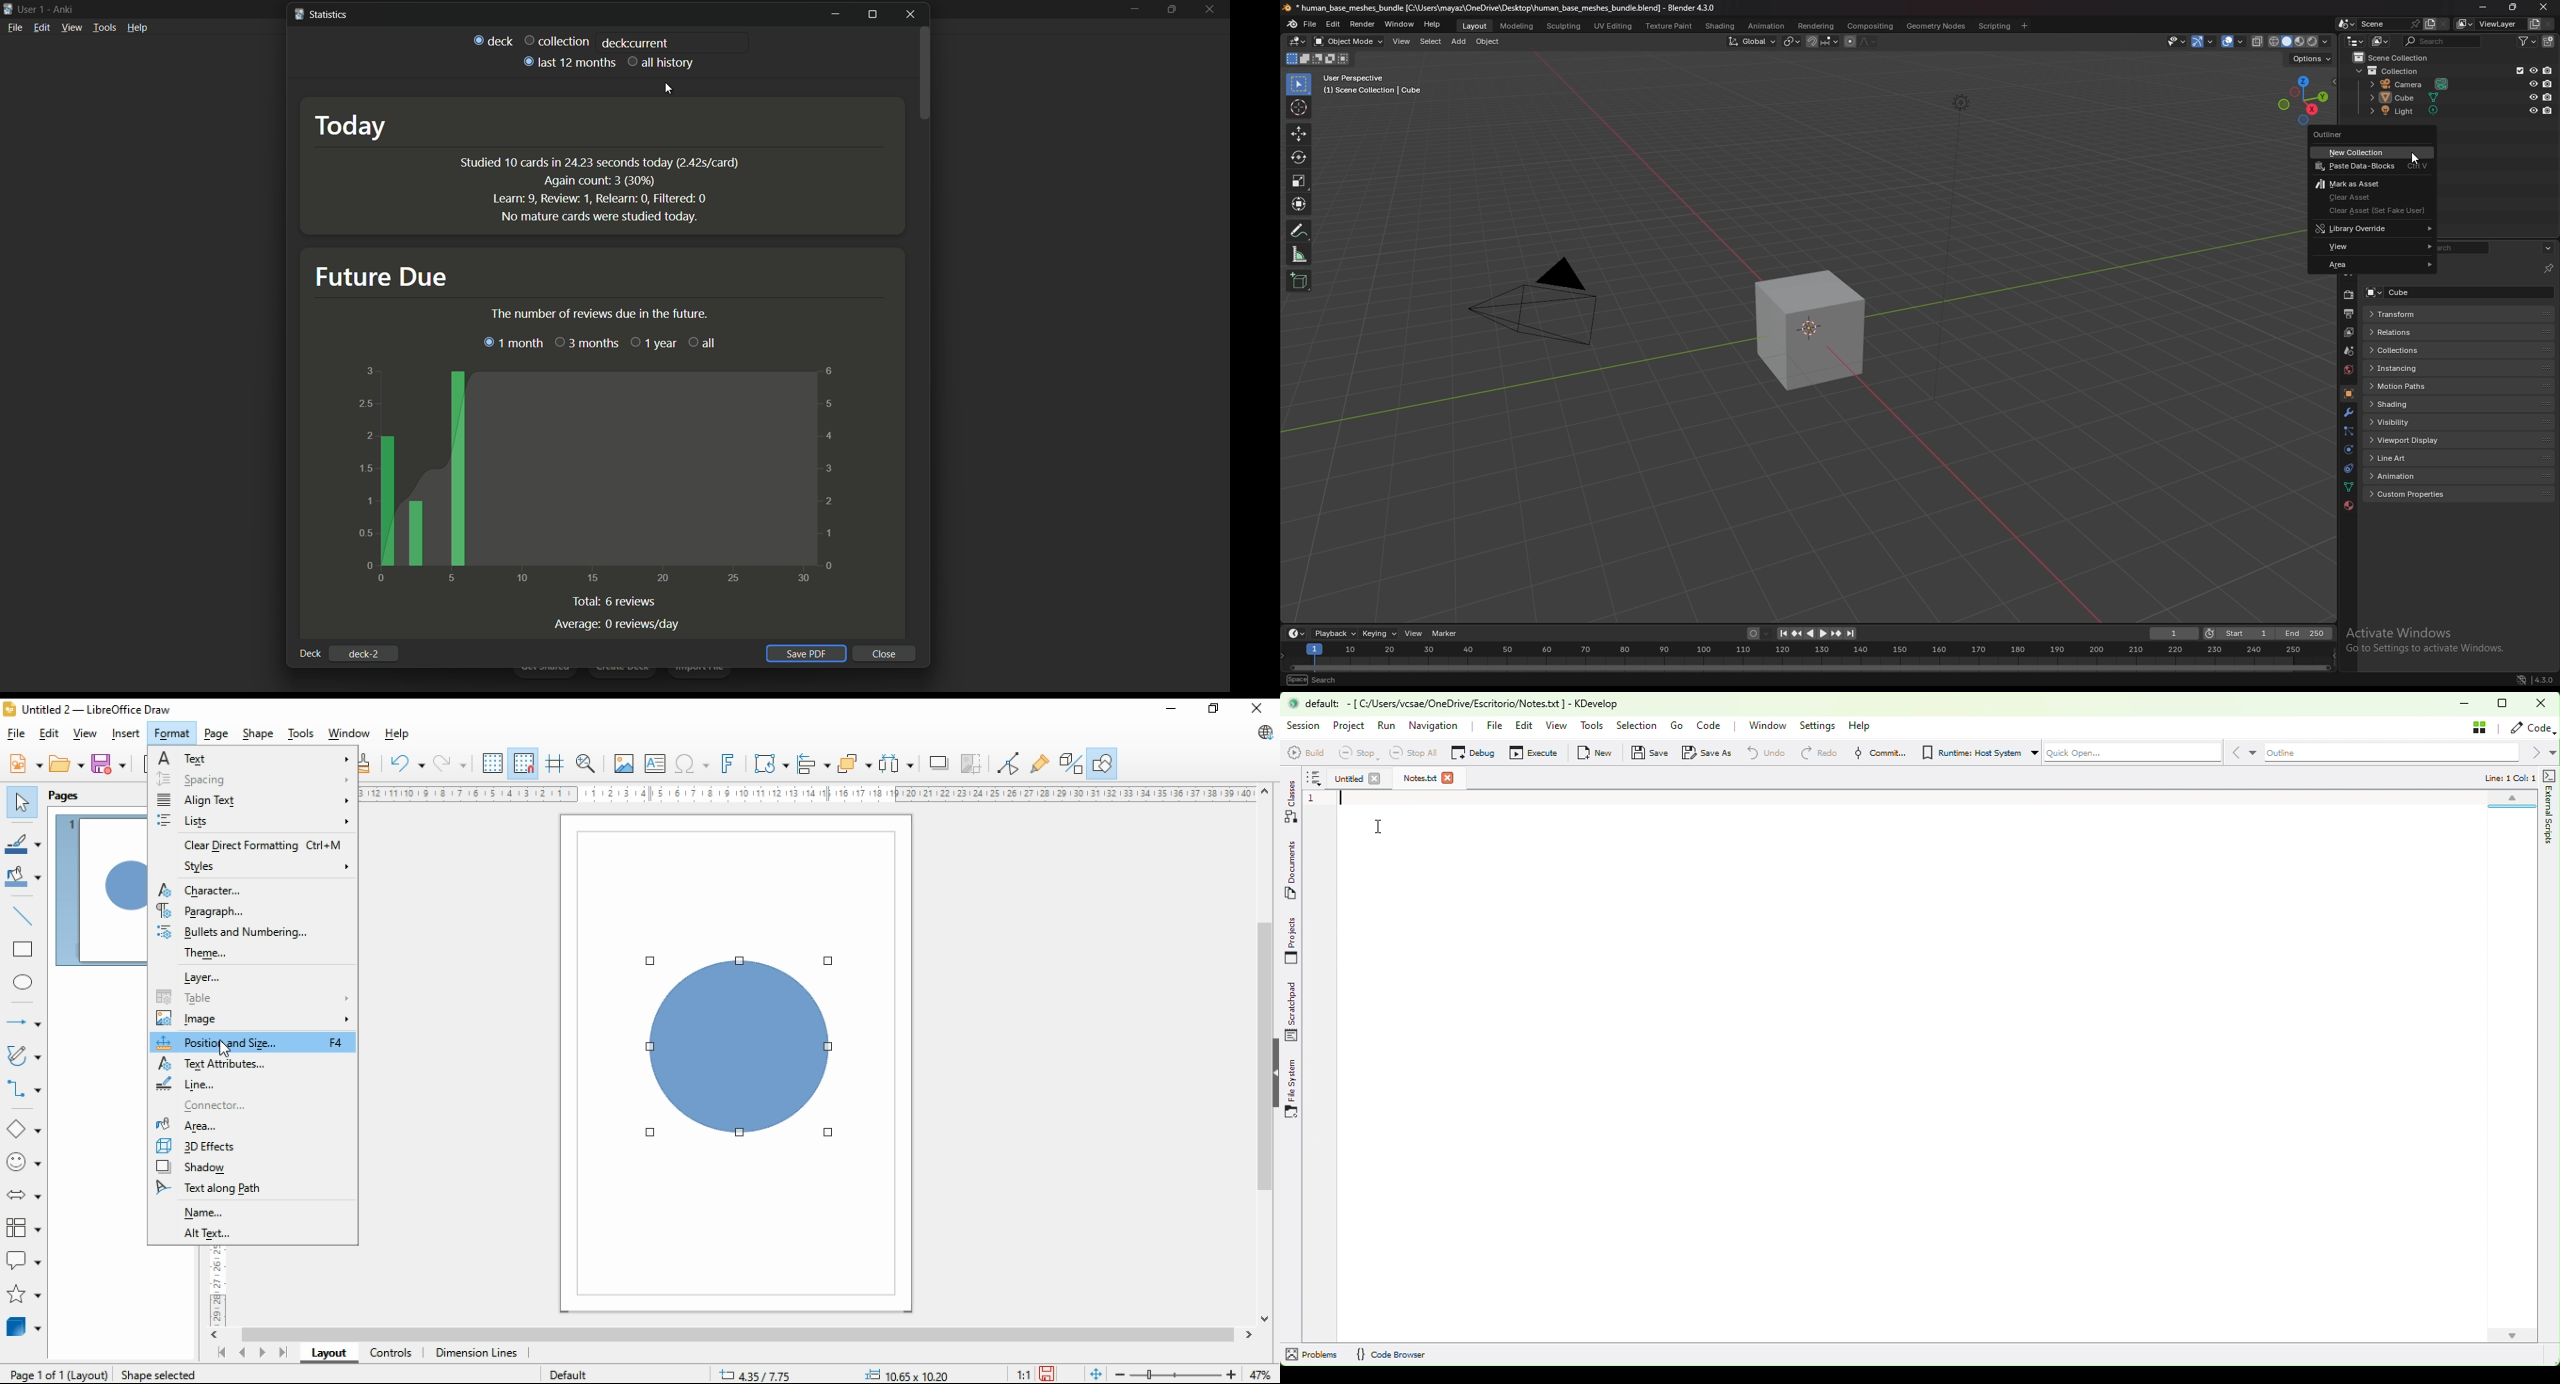 The height and width of the screenshot is (1400, 2576). I want to click on instancing, so click(2413, 368).